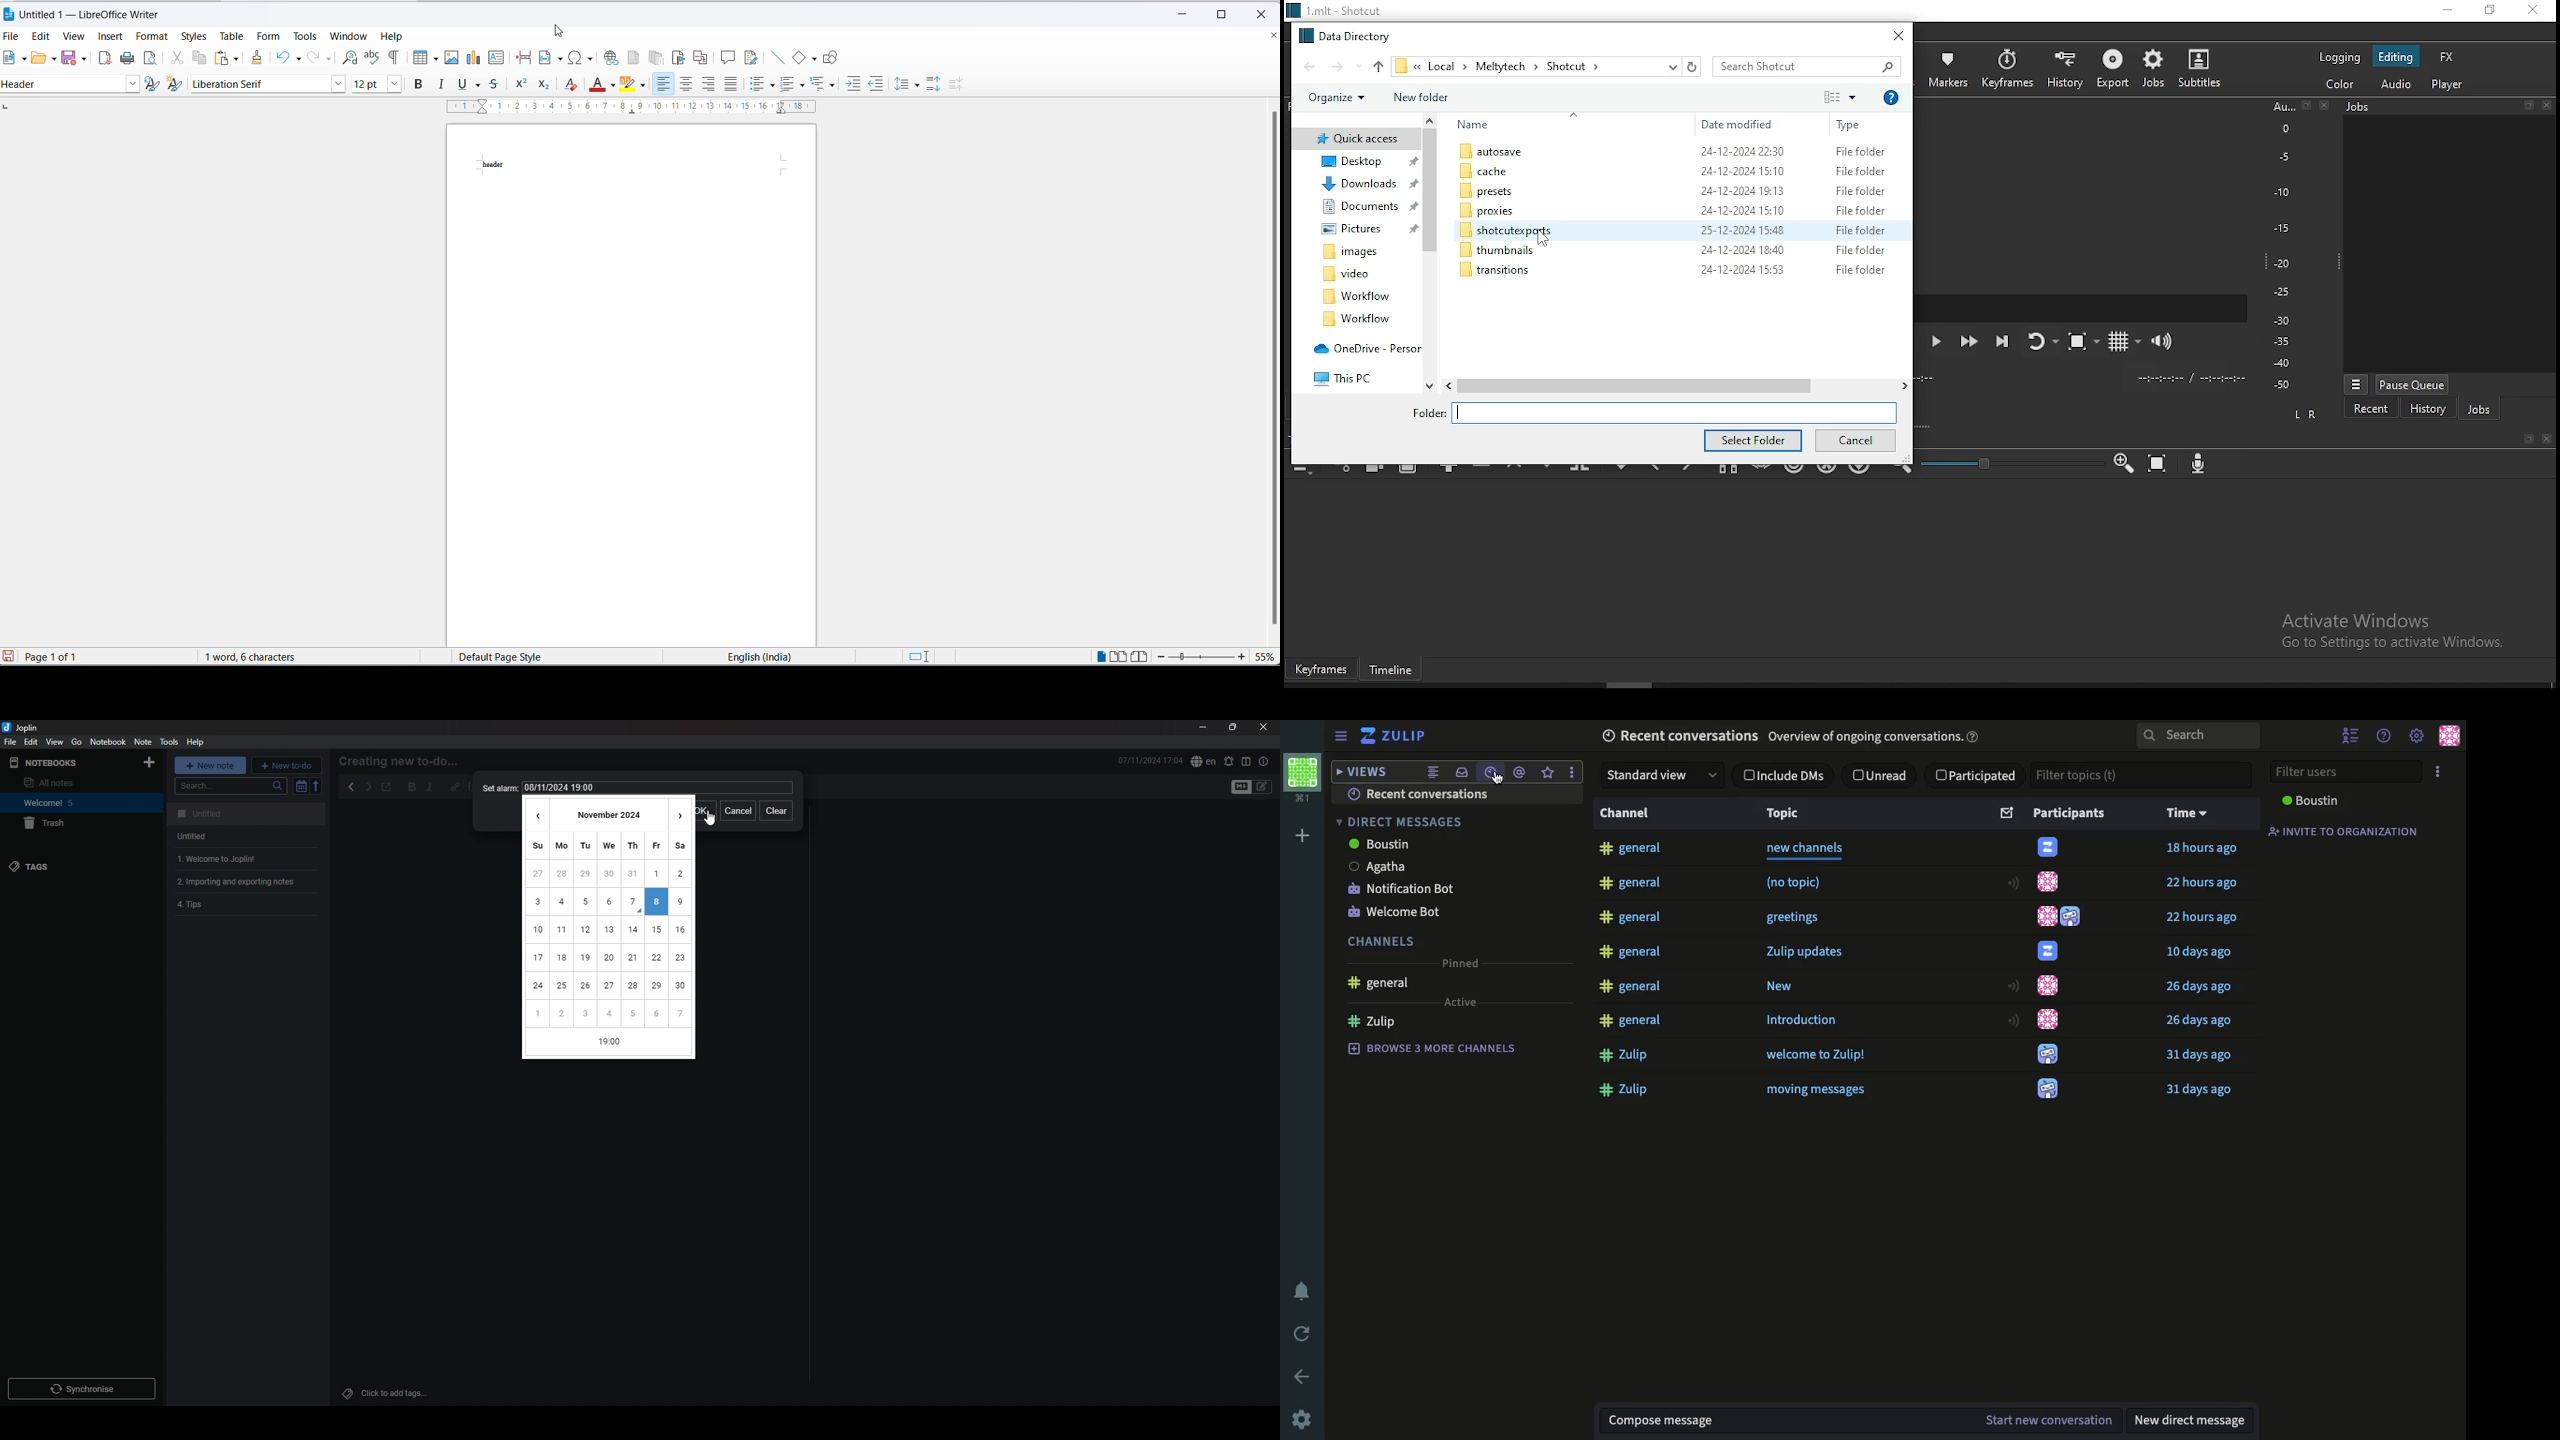 The image size is (2576, 1456). Describe the element at coordinates (403, 761) in the screenshot. I see `creating new todo` at that location.